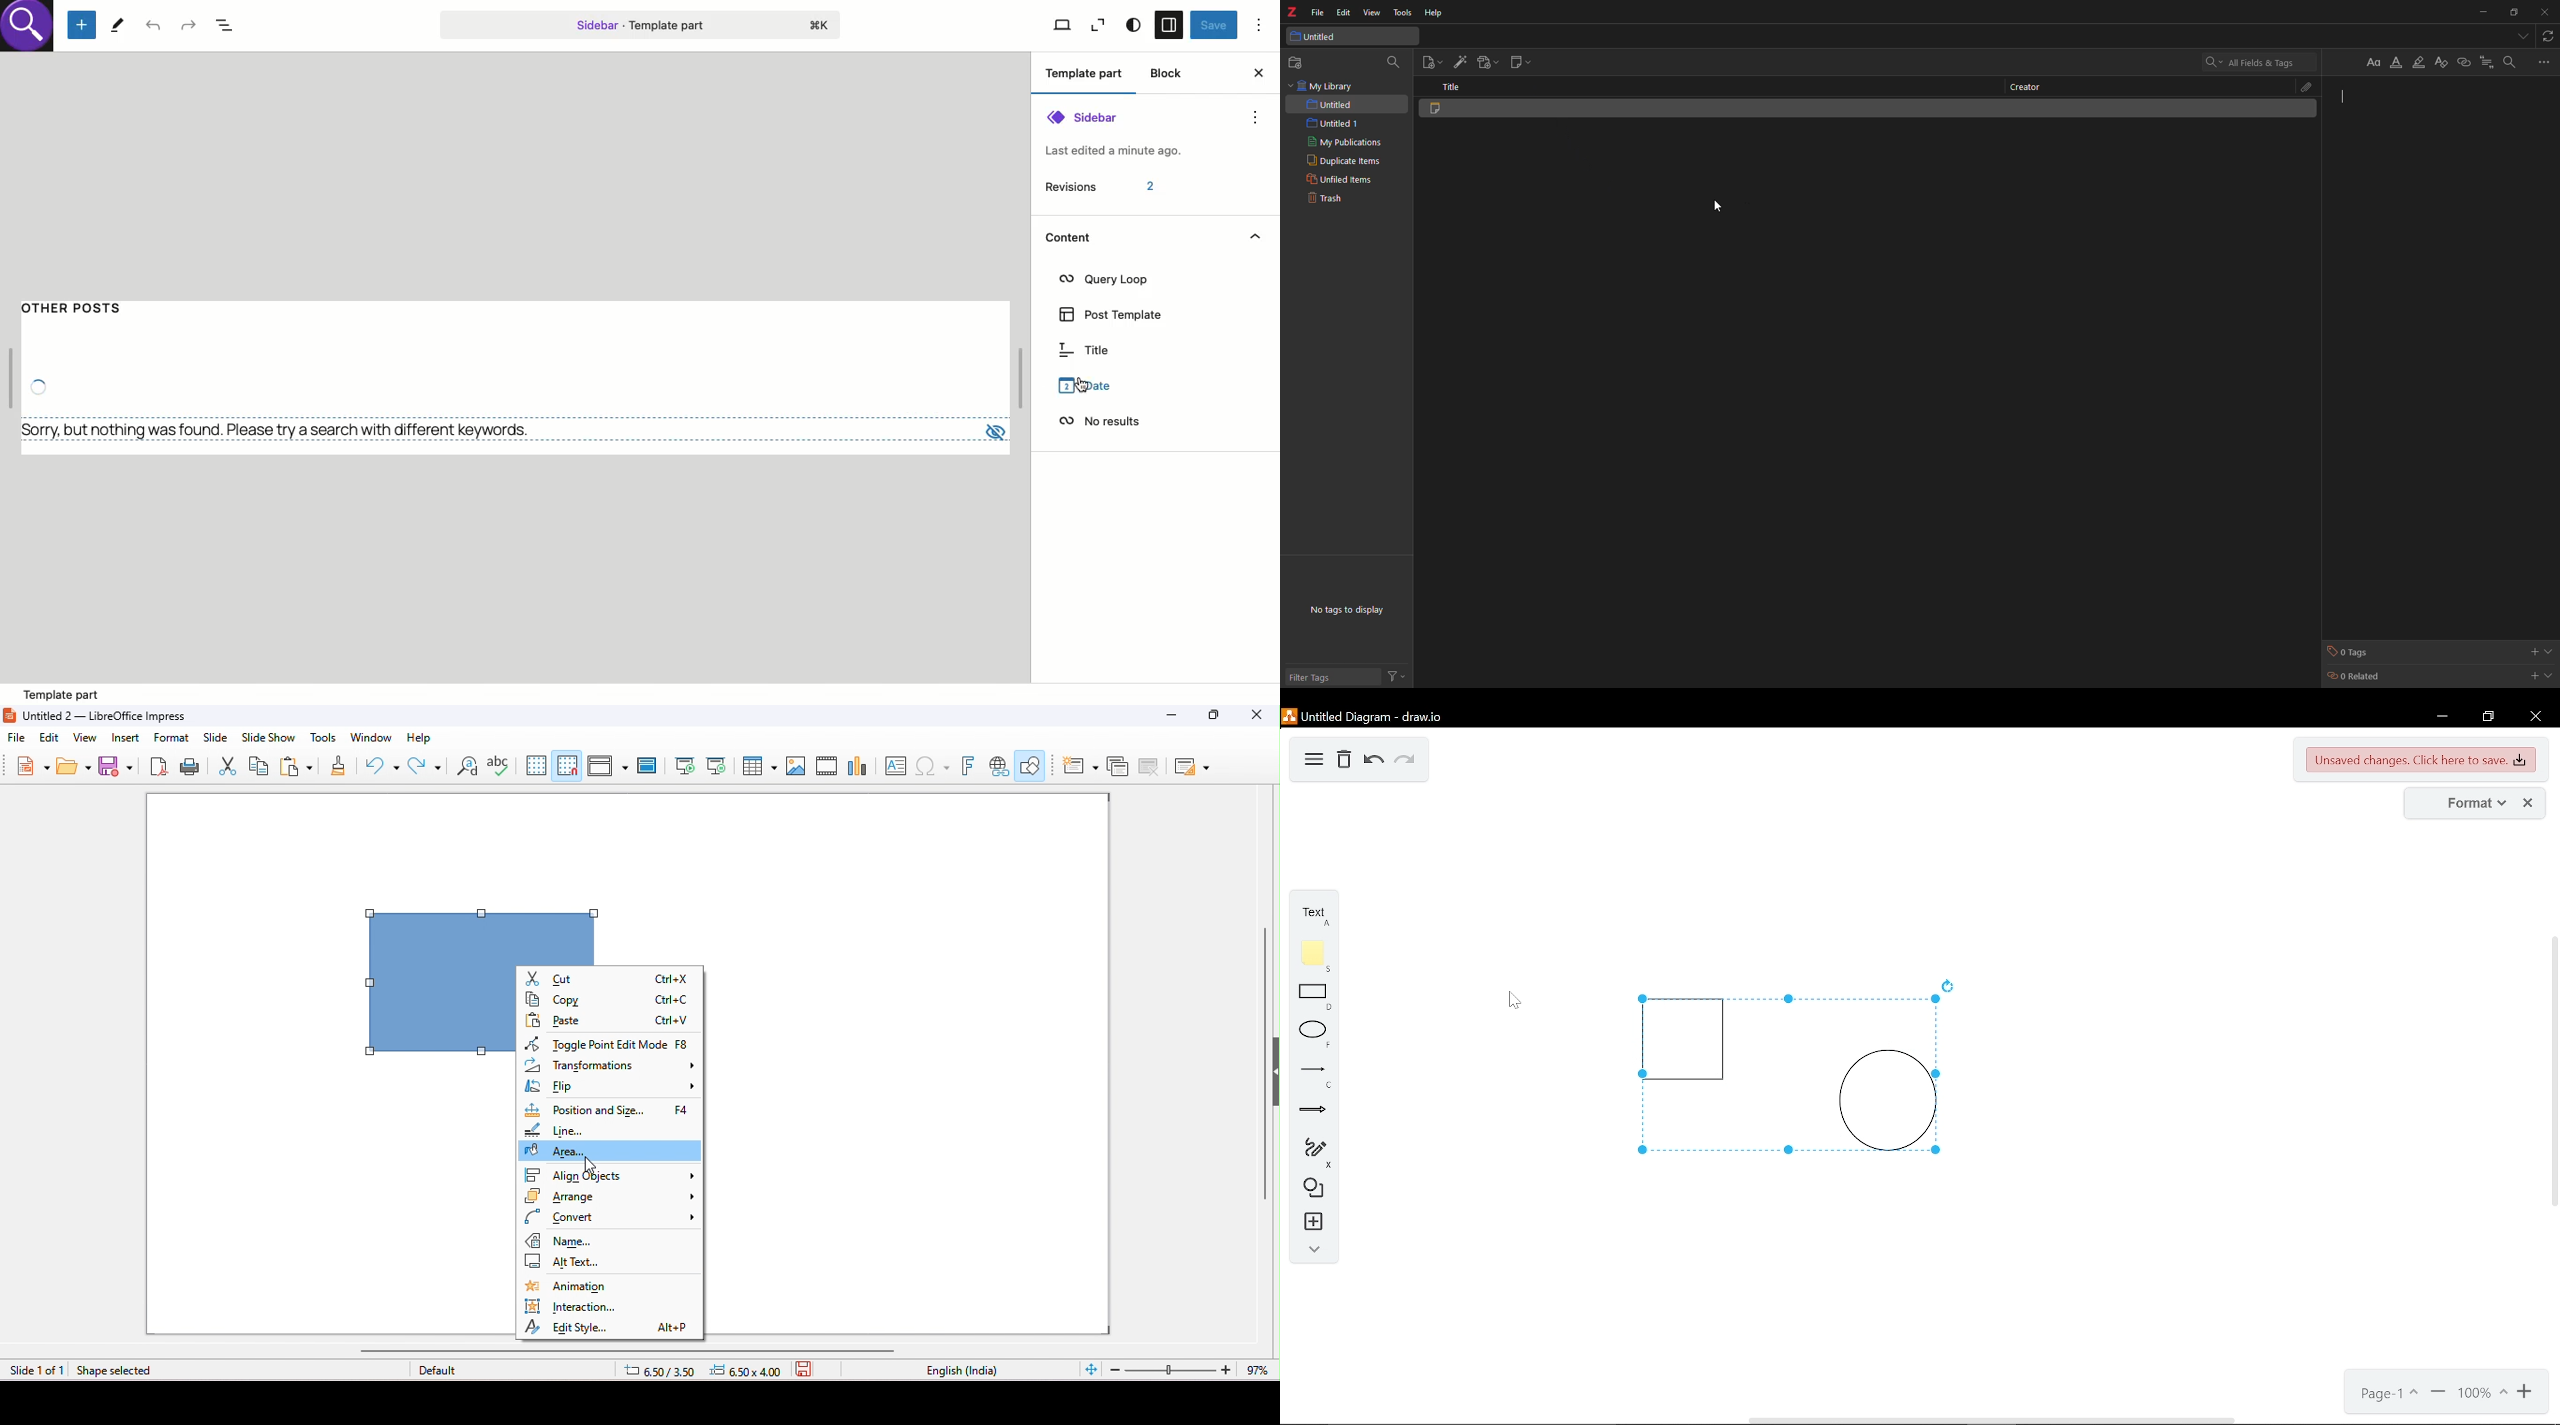 This screenshot has width=2576, height=1428. Describe the element at coordinates (2384, 1396) in the screenshot. I see `current page` at that location.